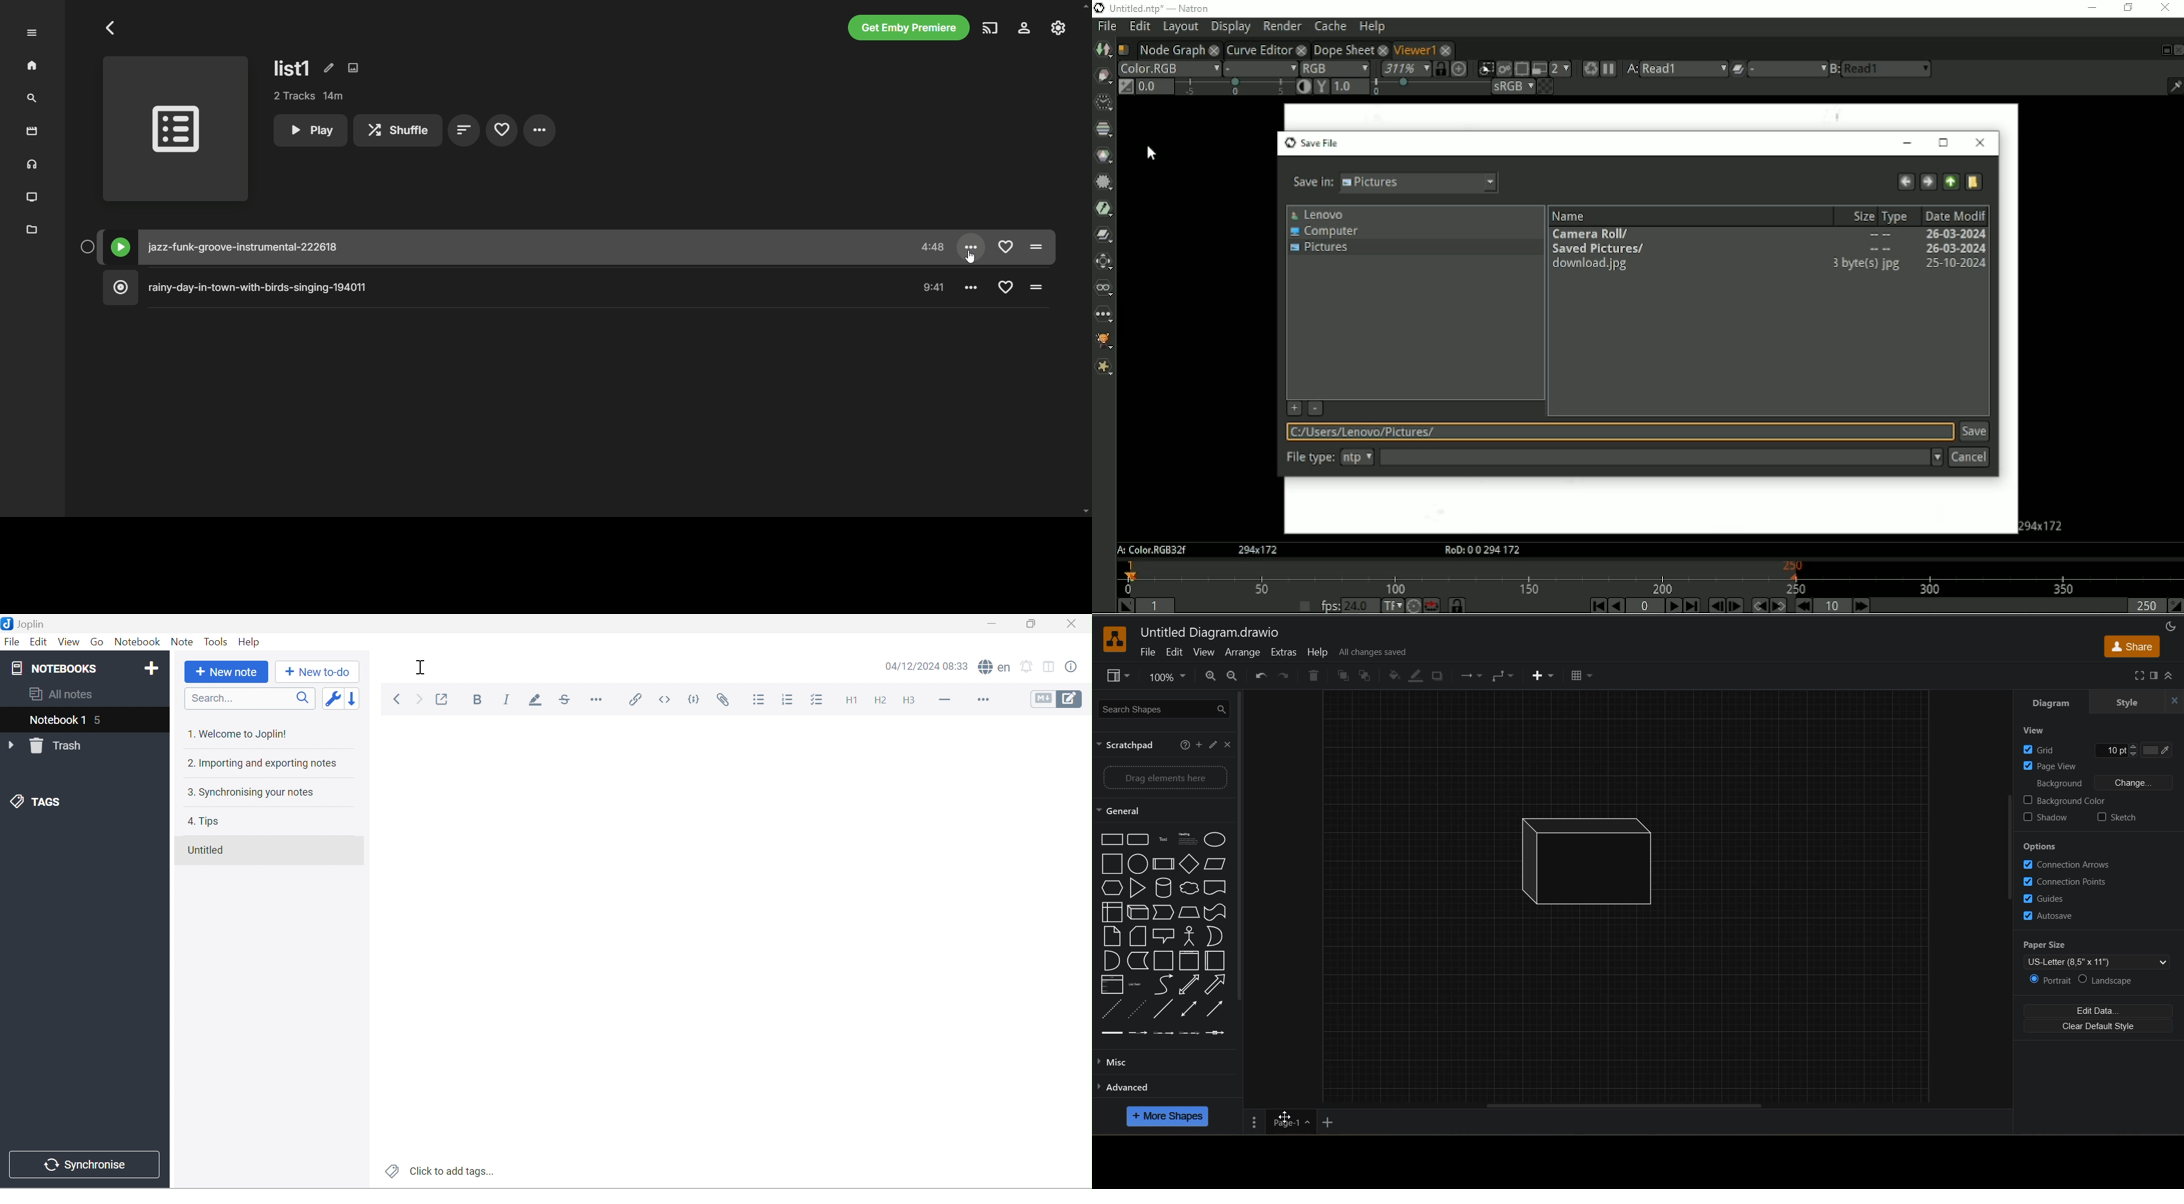 This screenshot has height=1204, width=2184. I want to click on view, so click(1204, 653).